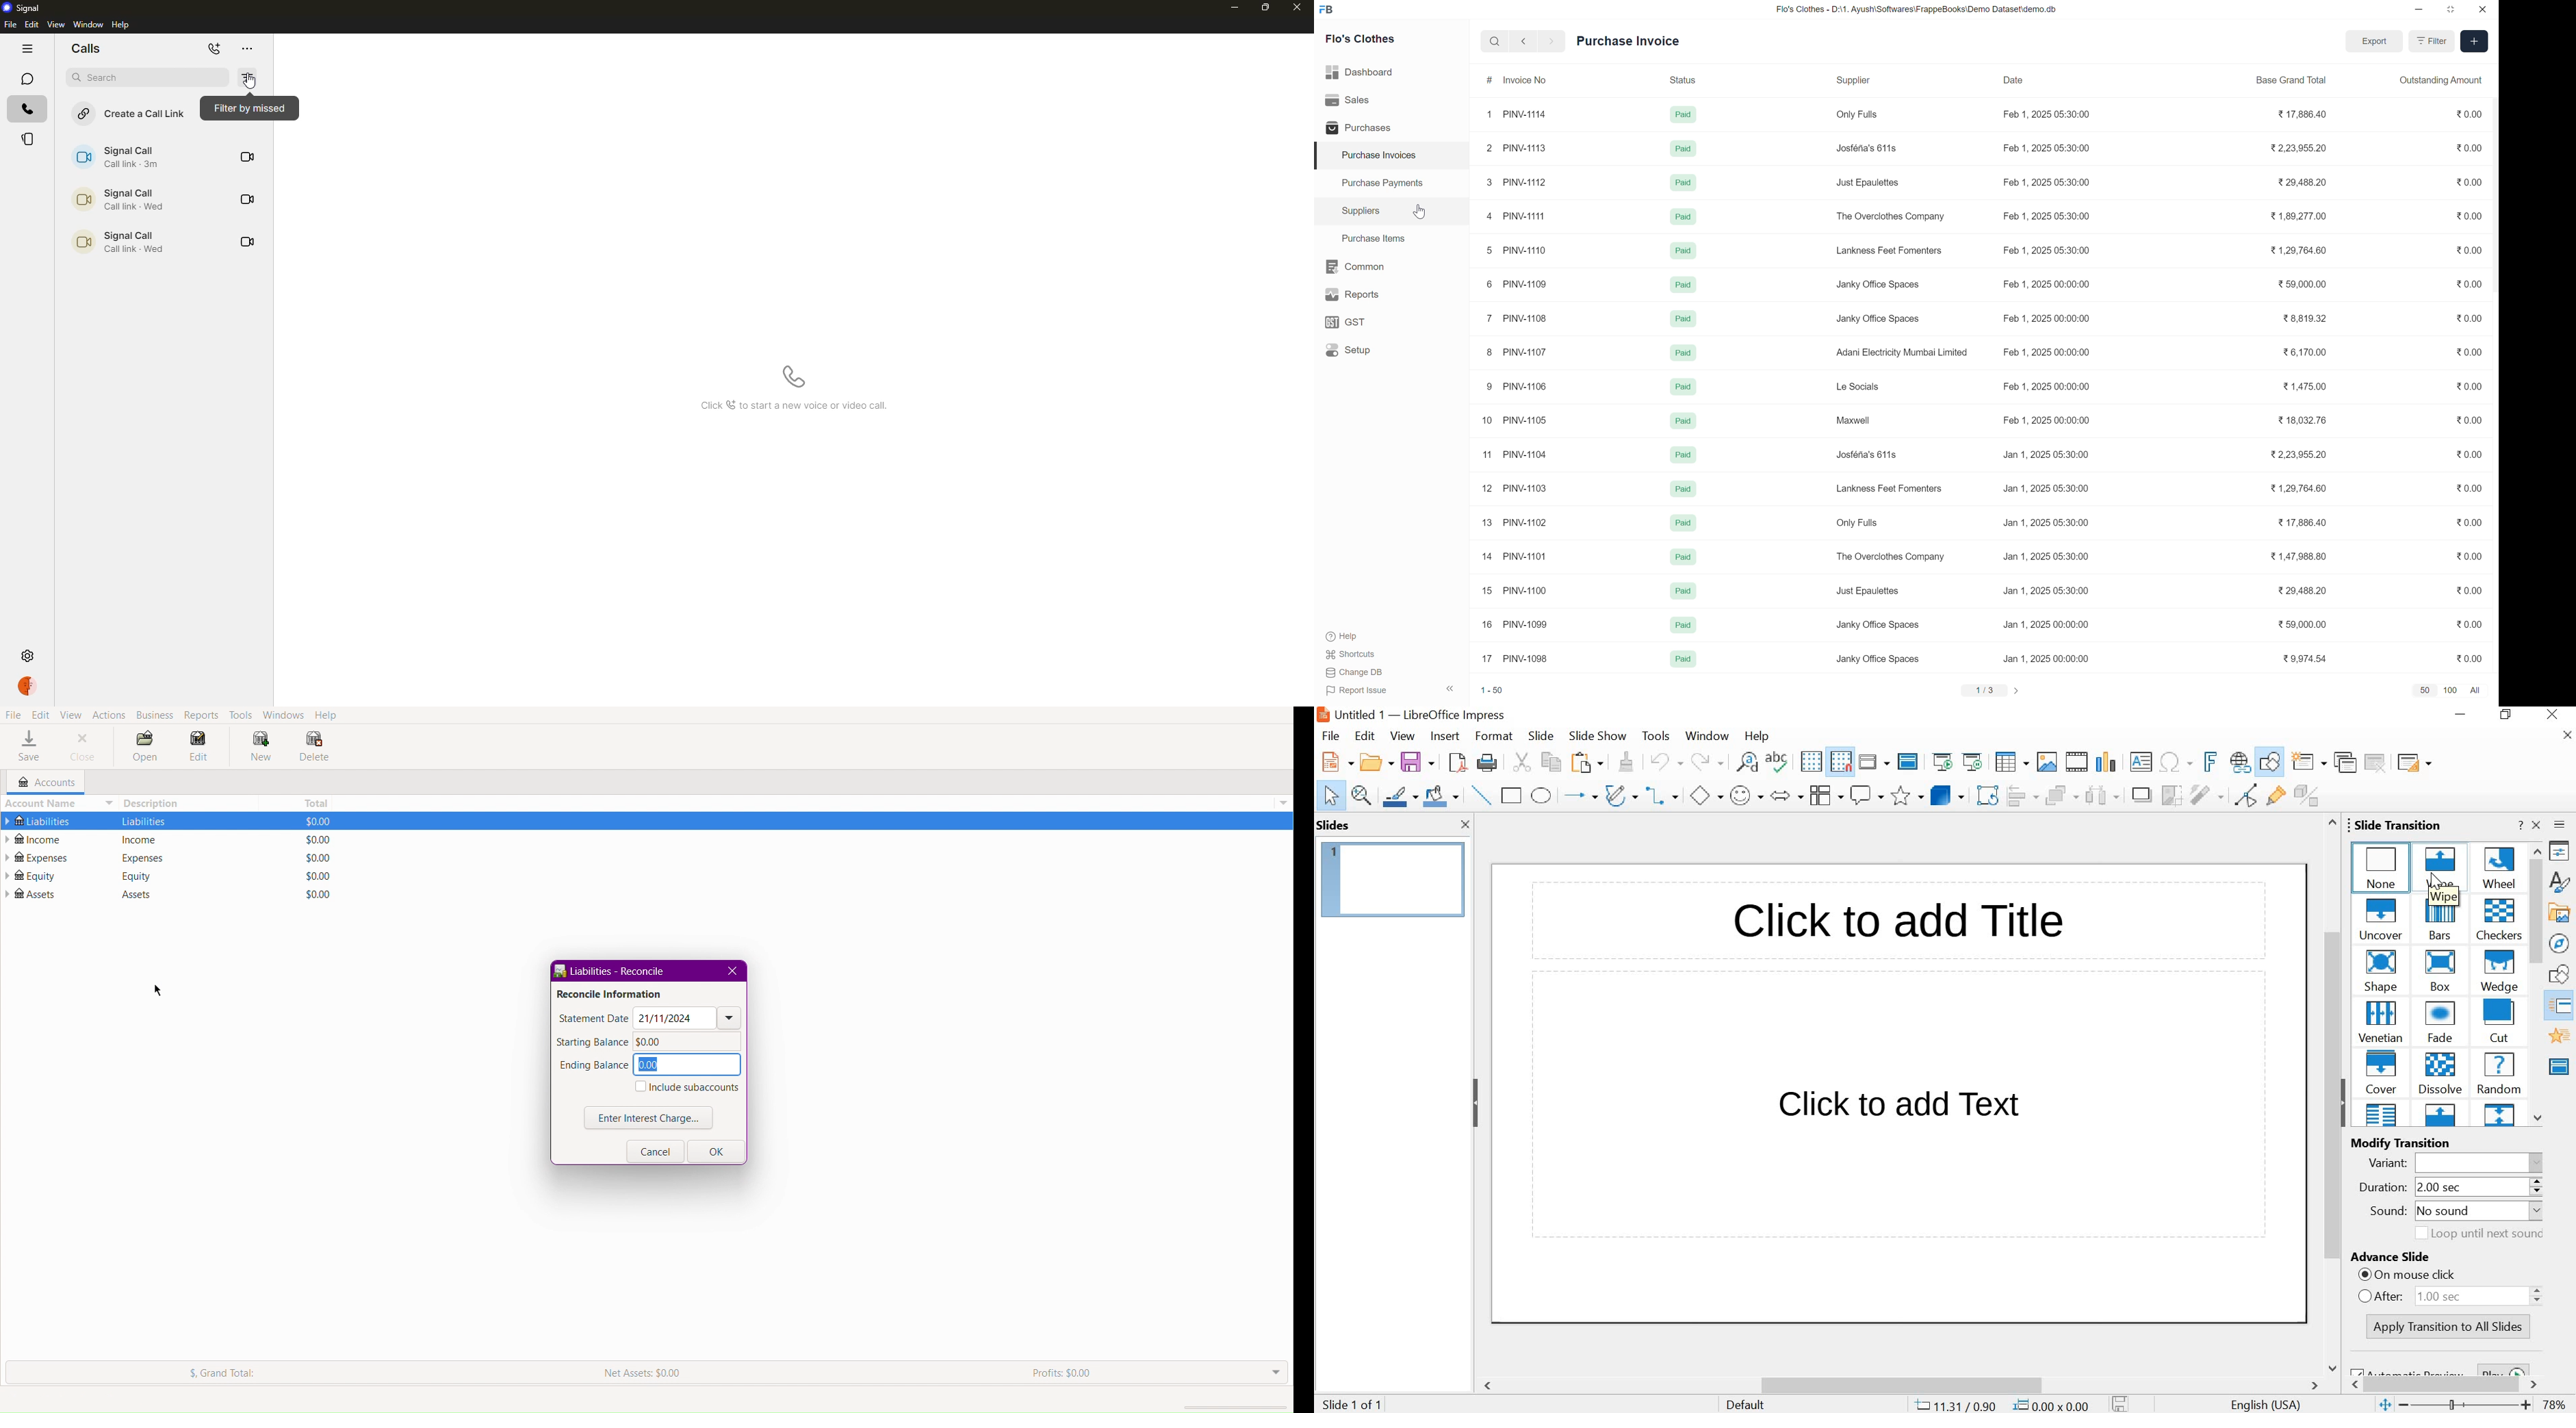  Describe the element at coordinates (2393, 824) in the screenshot. I see `slide transition` at that location.